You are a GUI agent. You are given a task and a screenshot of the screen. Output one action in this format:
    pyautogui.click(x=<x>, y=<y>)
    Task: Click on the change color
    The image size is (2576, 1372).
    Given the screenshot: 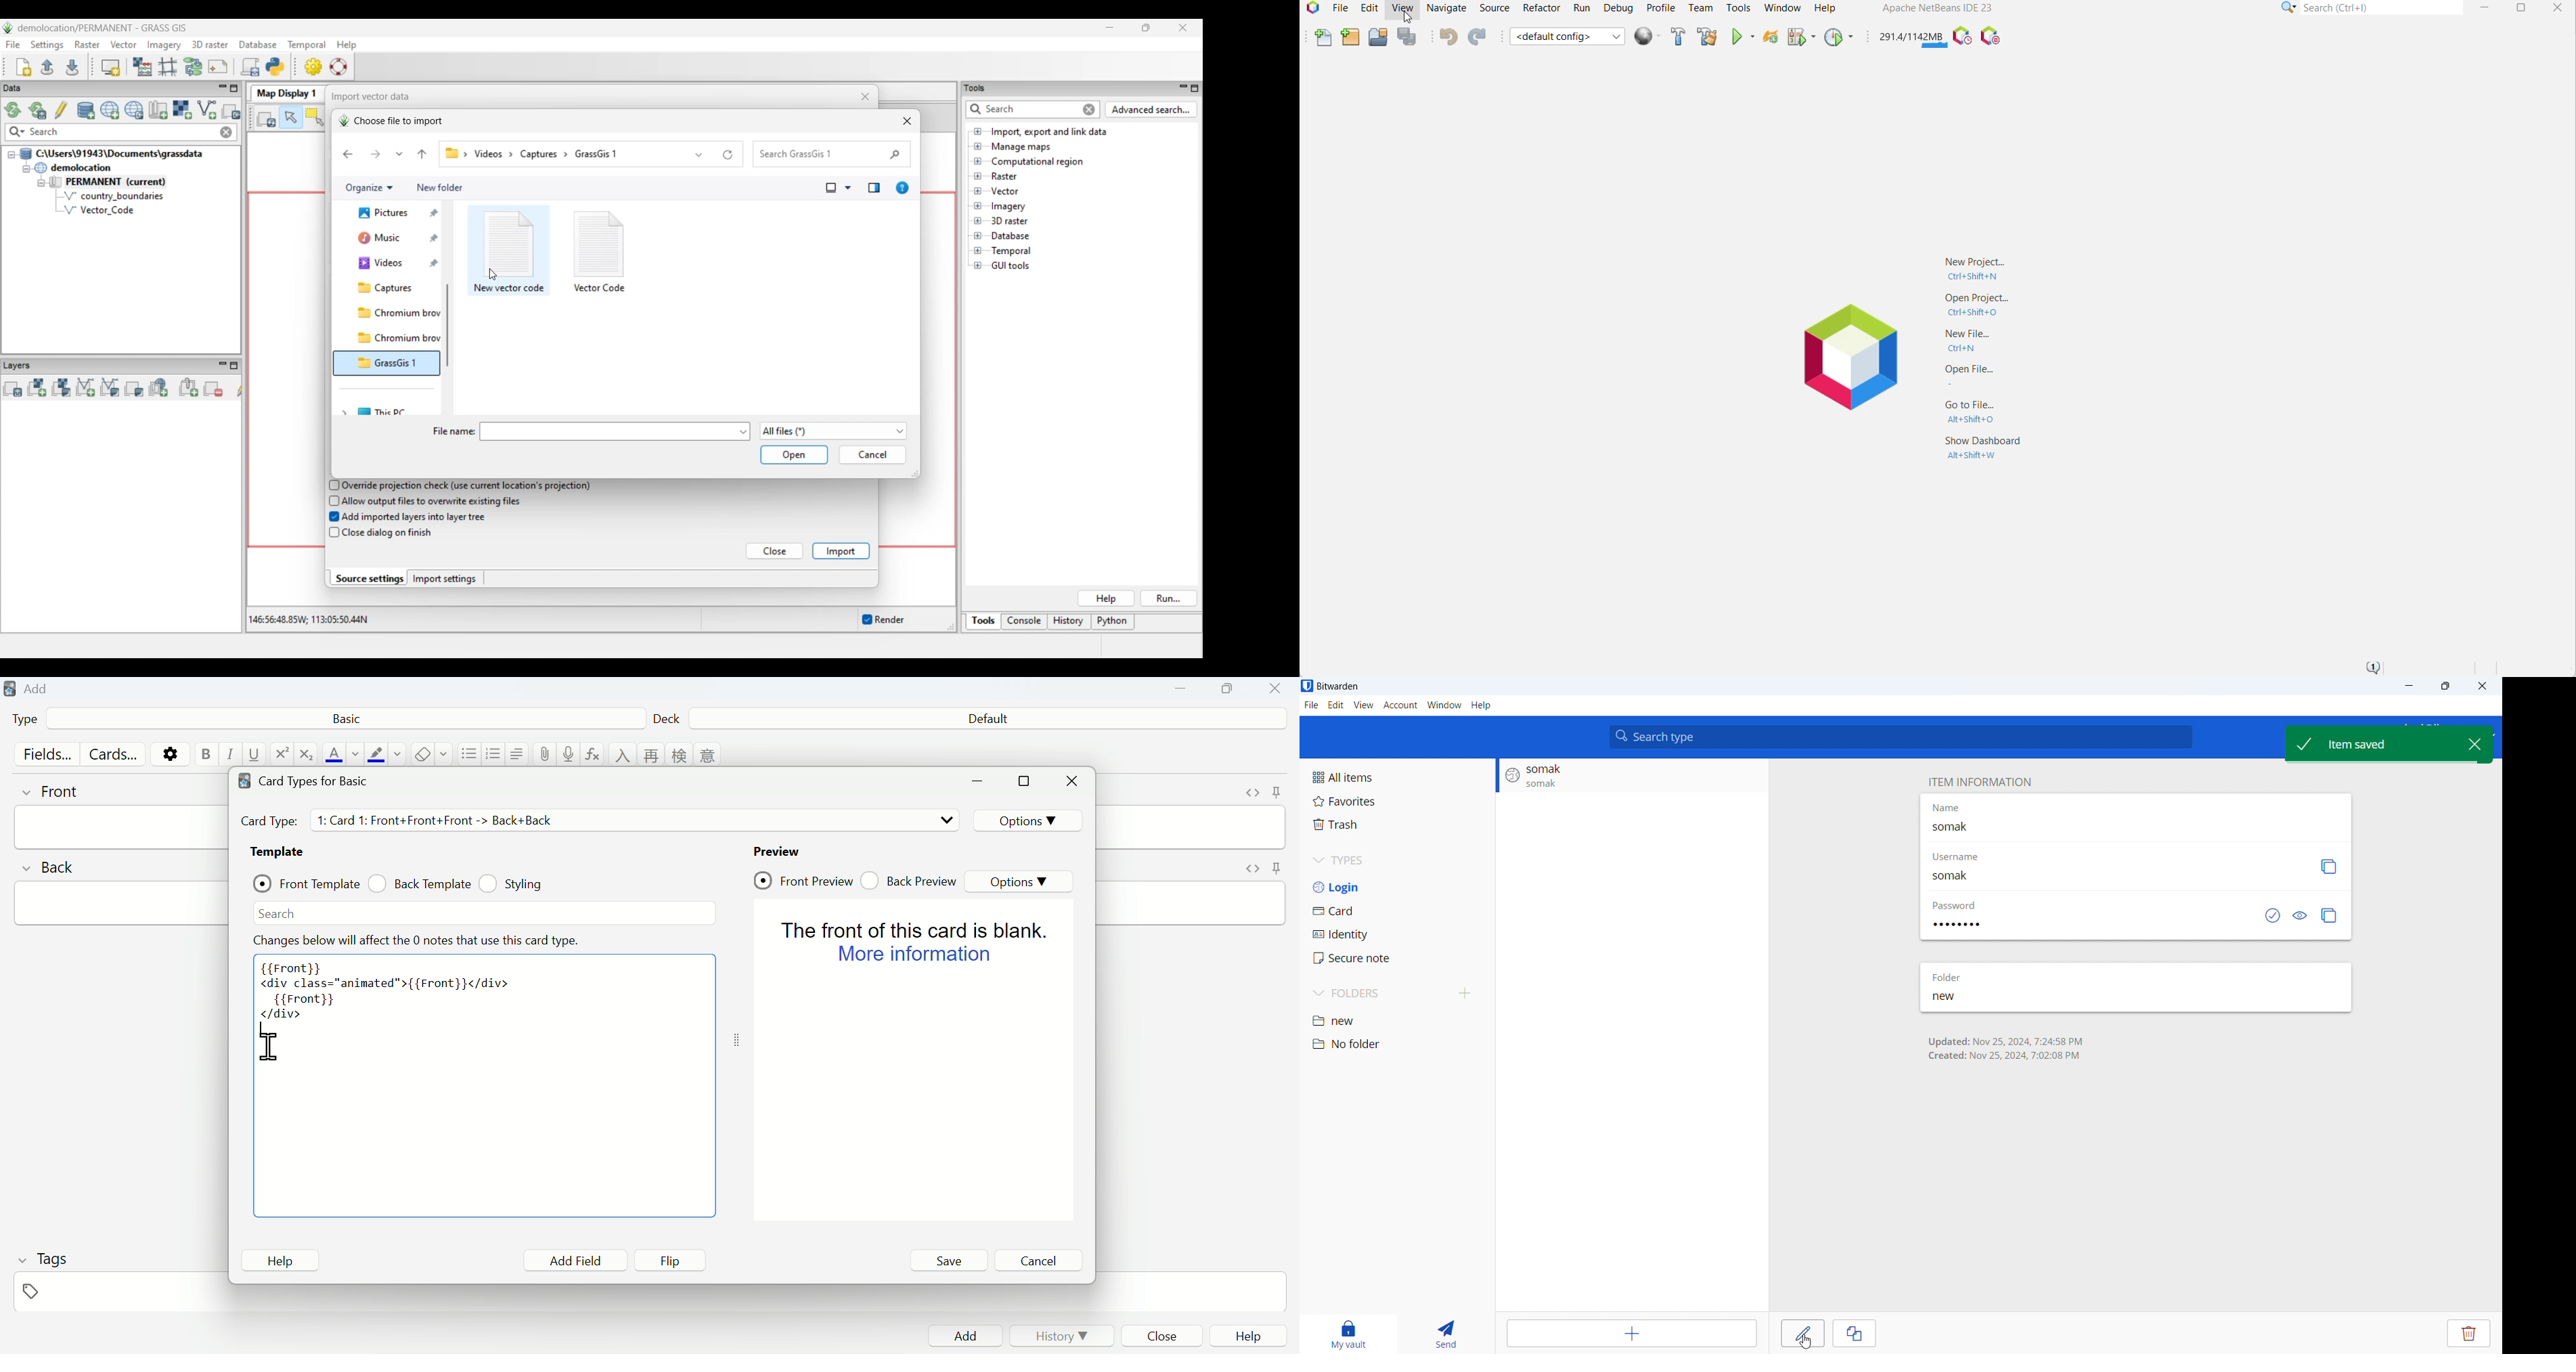 What is the action you would take?
    pyautogui.click(x=355, y=754)
    